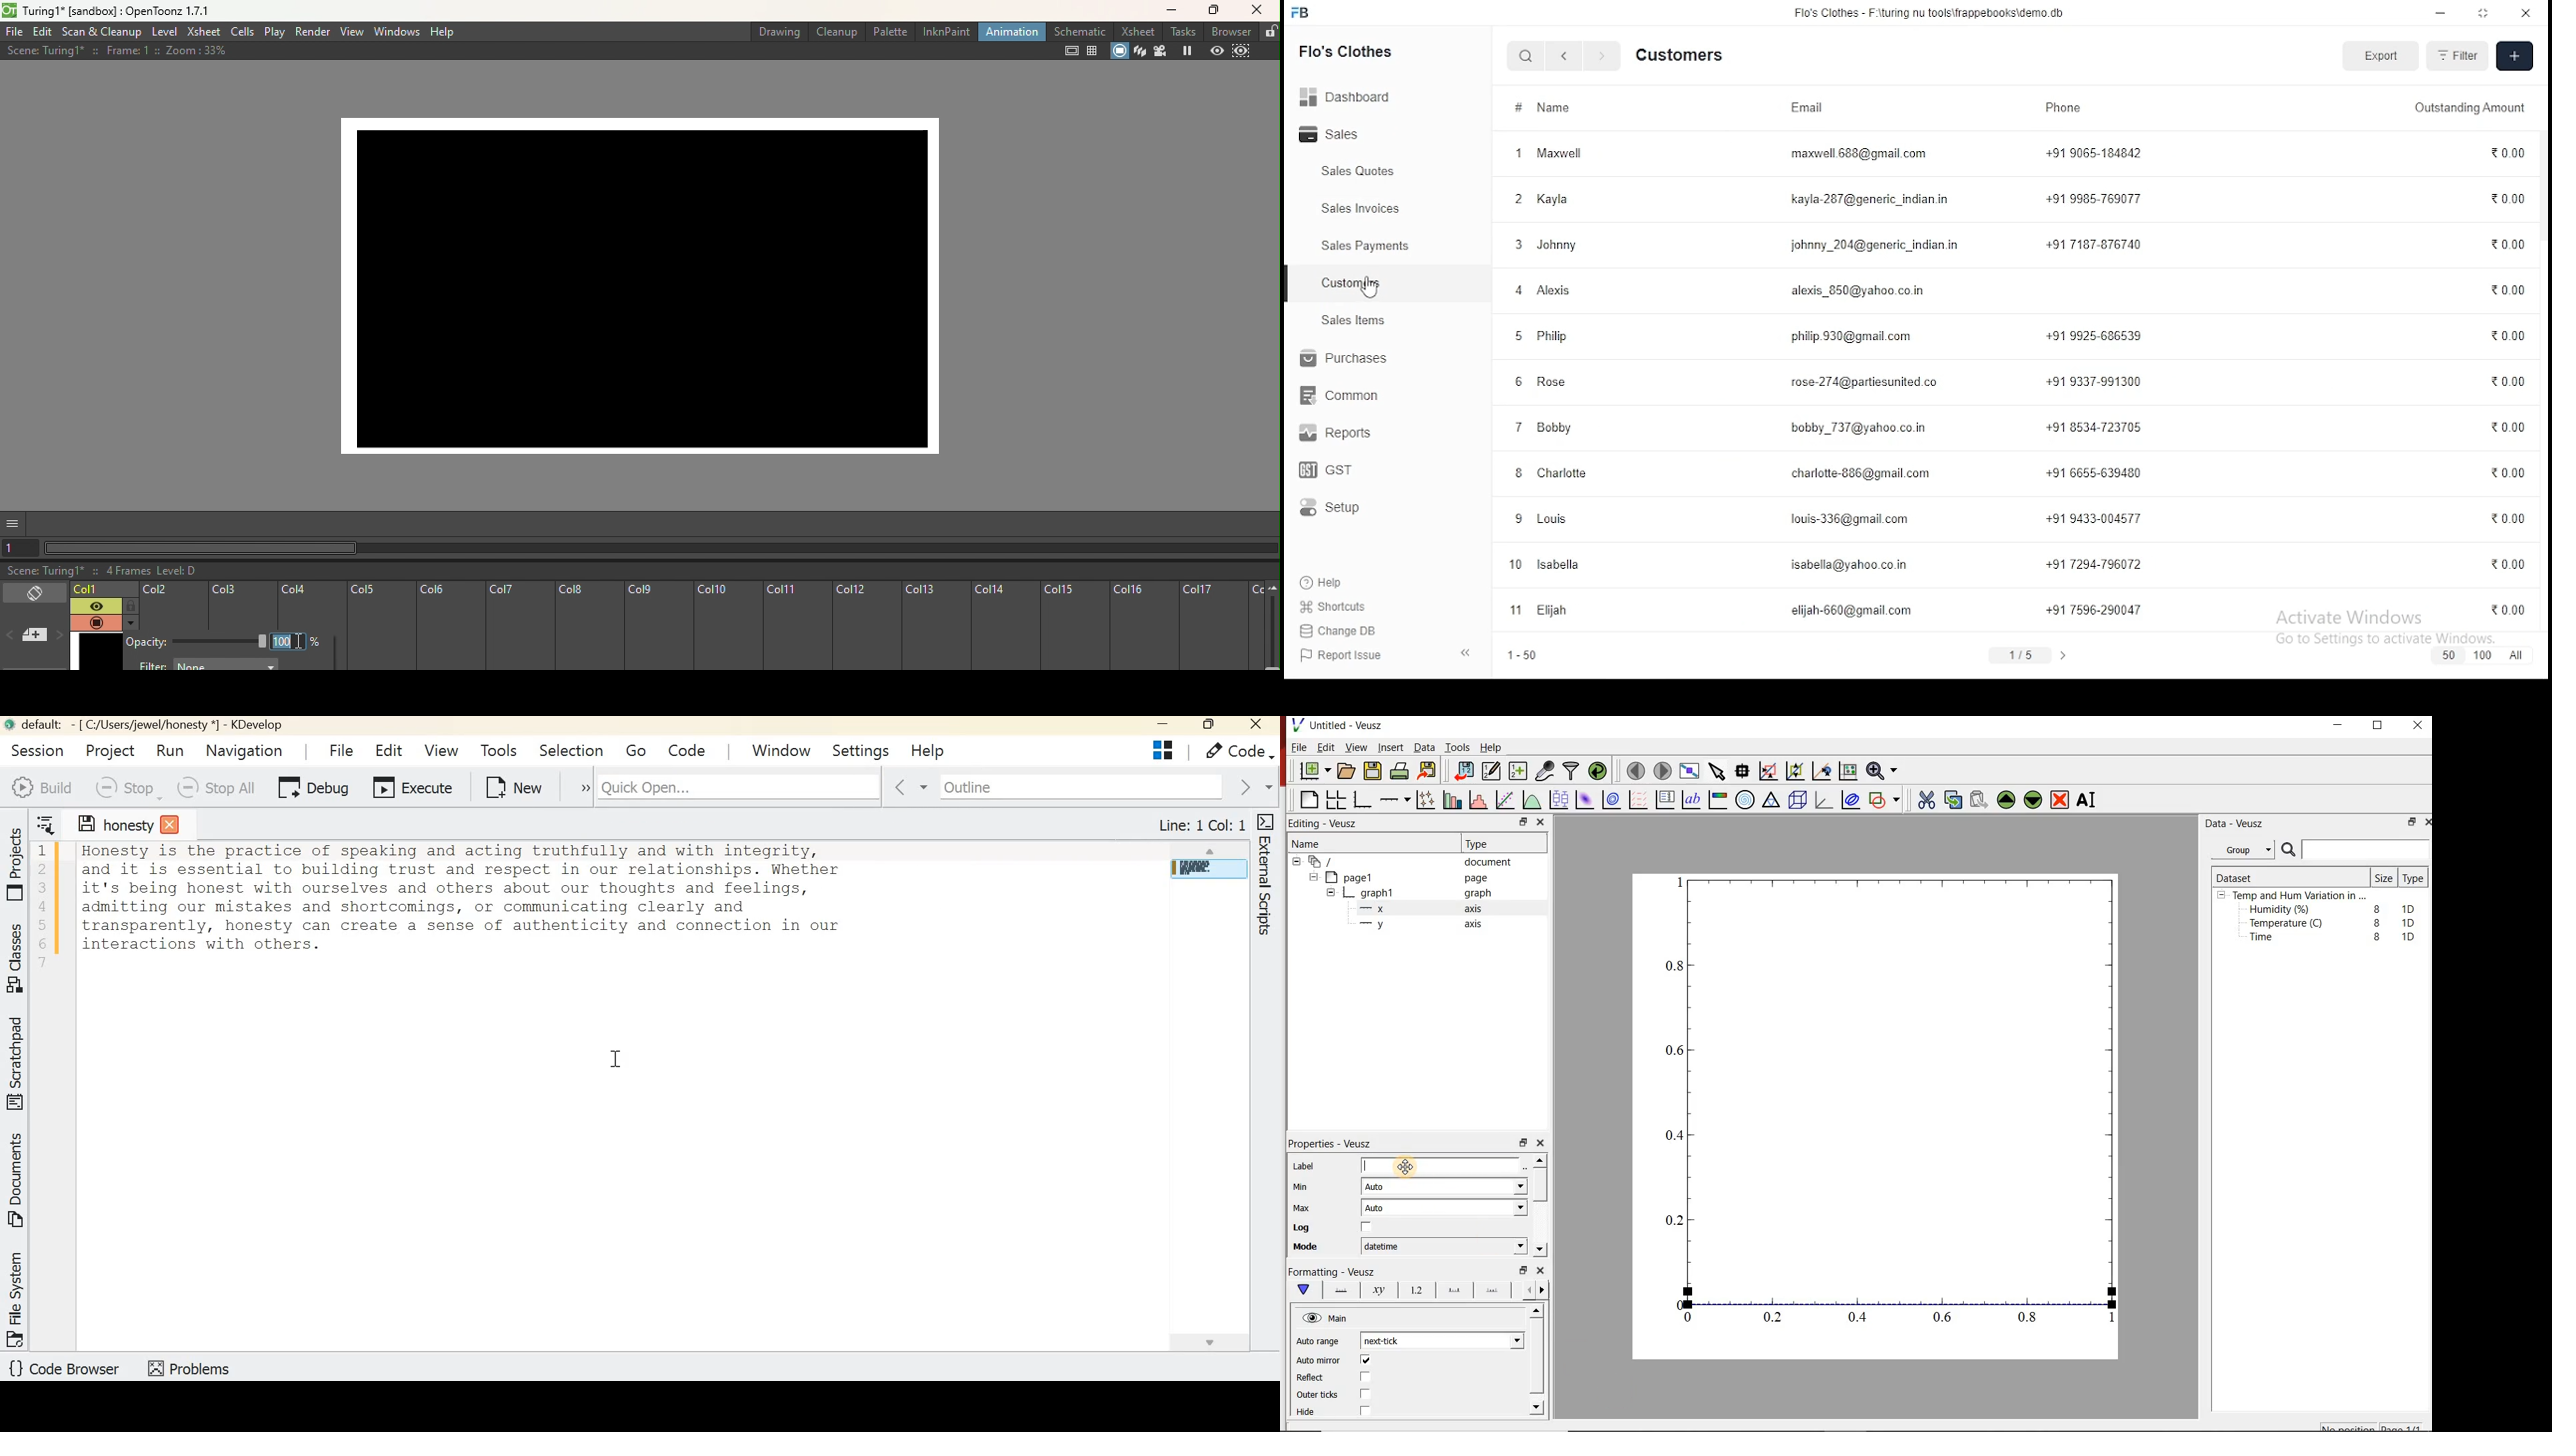 The height and width of the screenshot is (1456, 2576). Describe the element at coordinates (1334, 433) in the screenshot. I see `reports` at that location.